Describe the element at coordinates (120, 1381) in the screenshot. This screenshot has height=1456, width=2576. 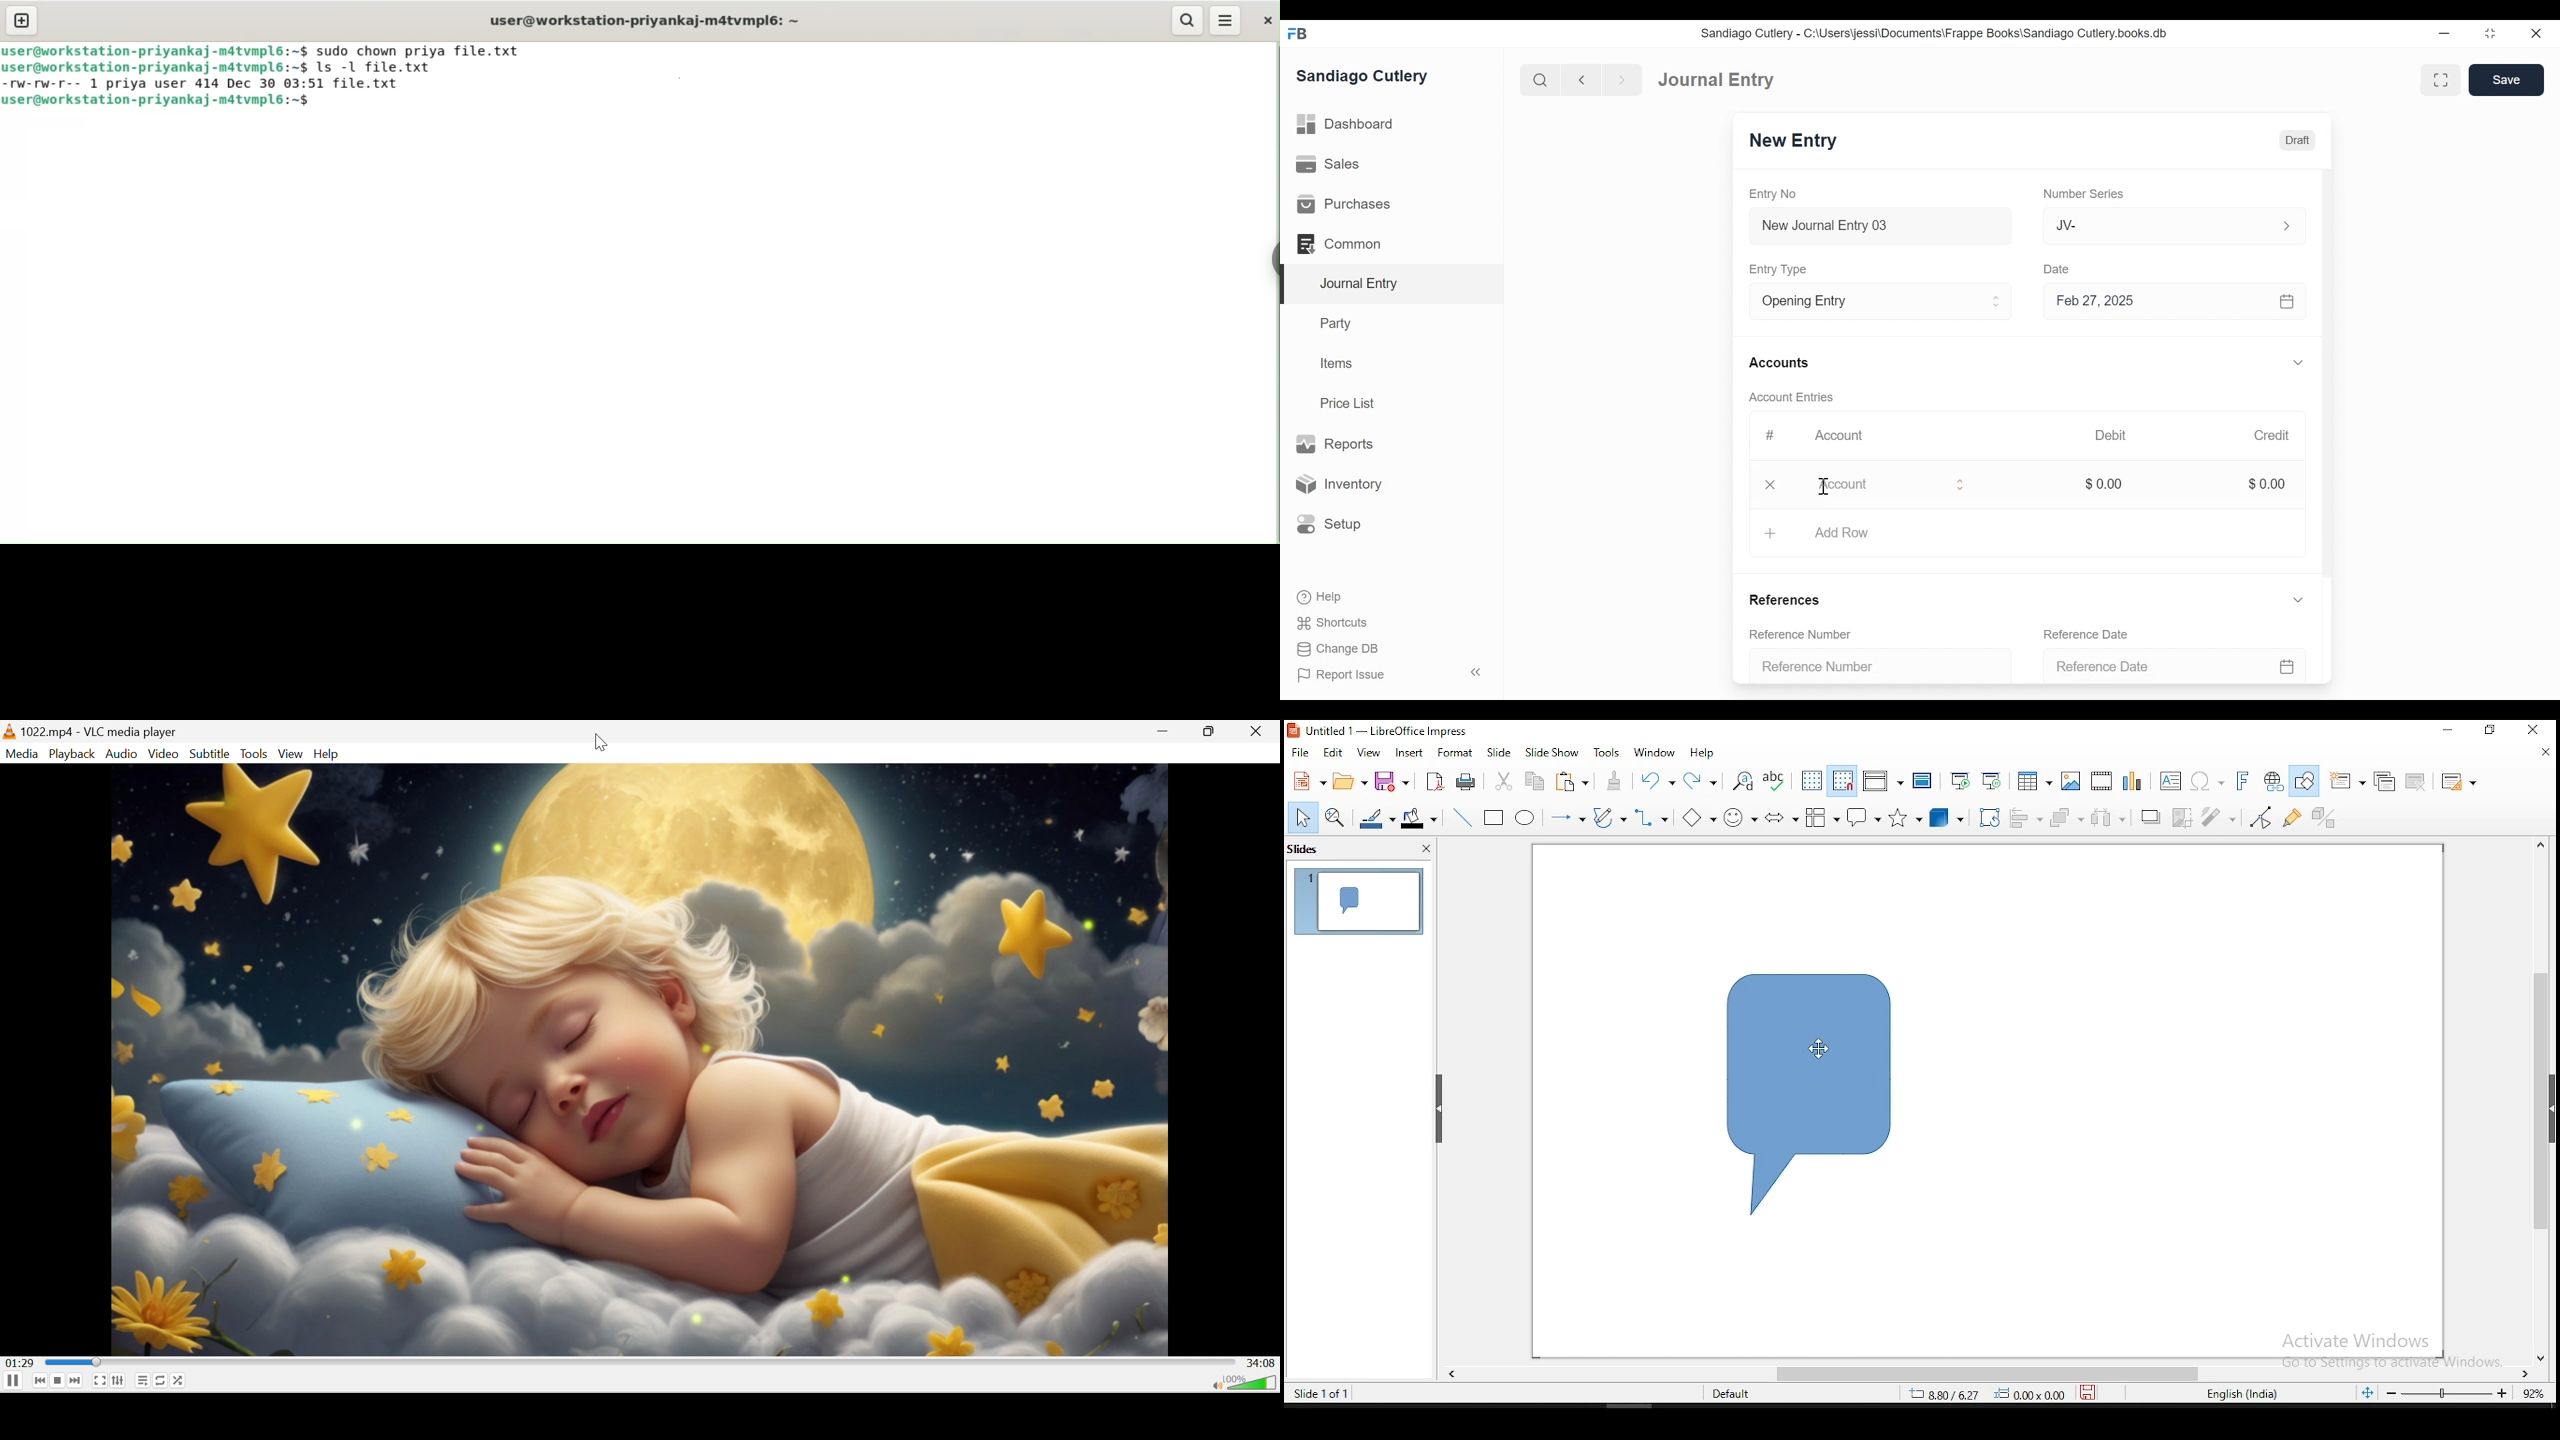
I see `Show extended settings` at that location.